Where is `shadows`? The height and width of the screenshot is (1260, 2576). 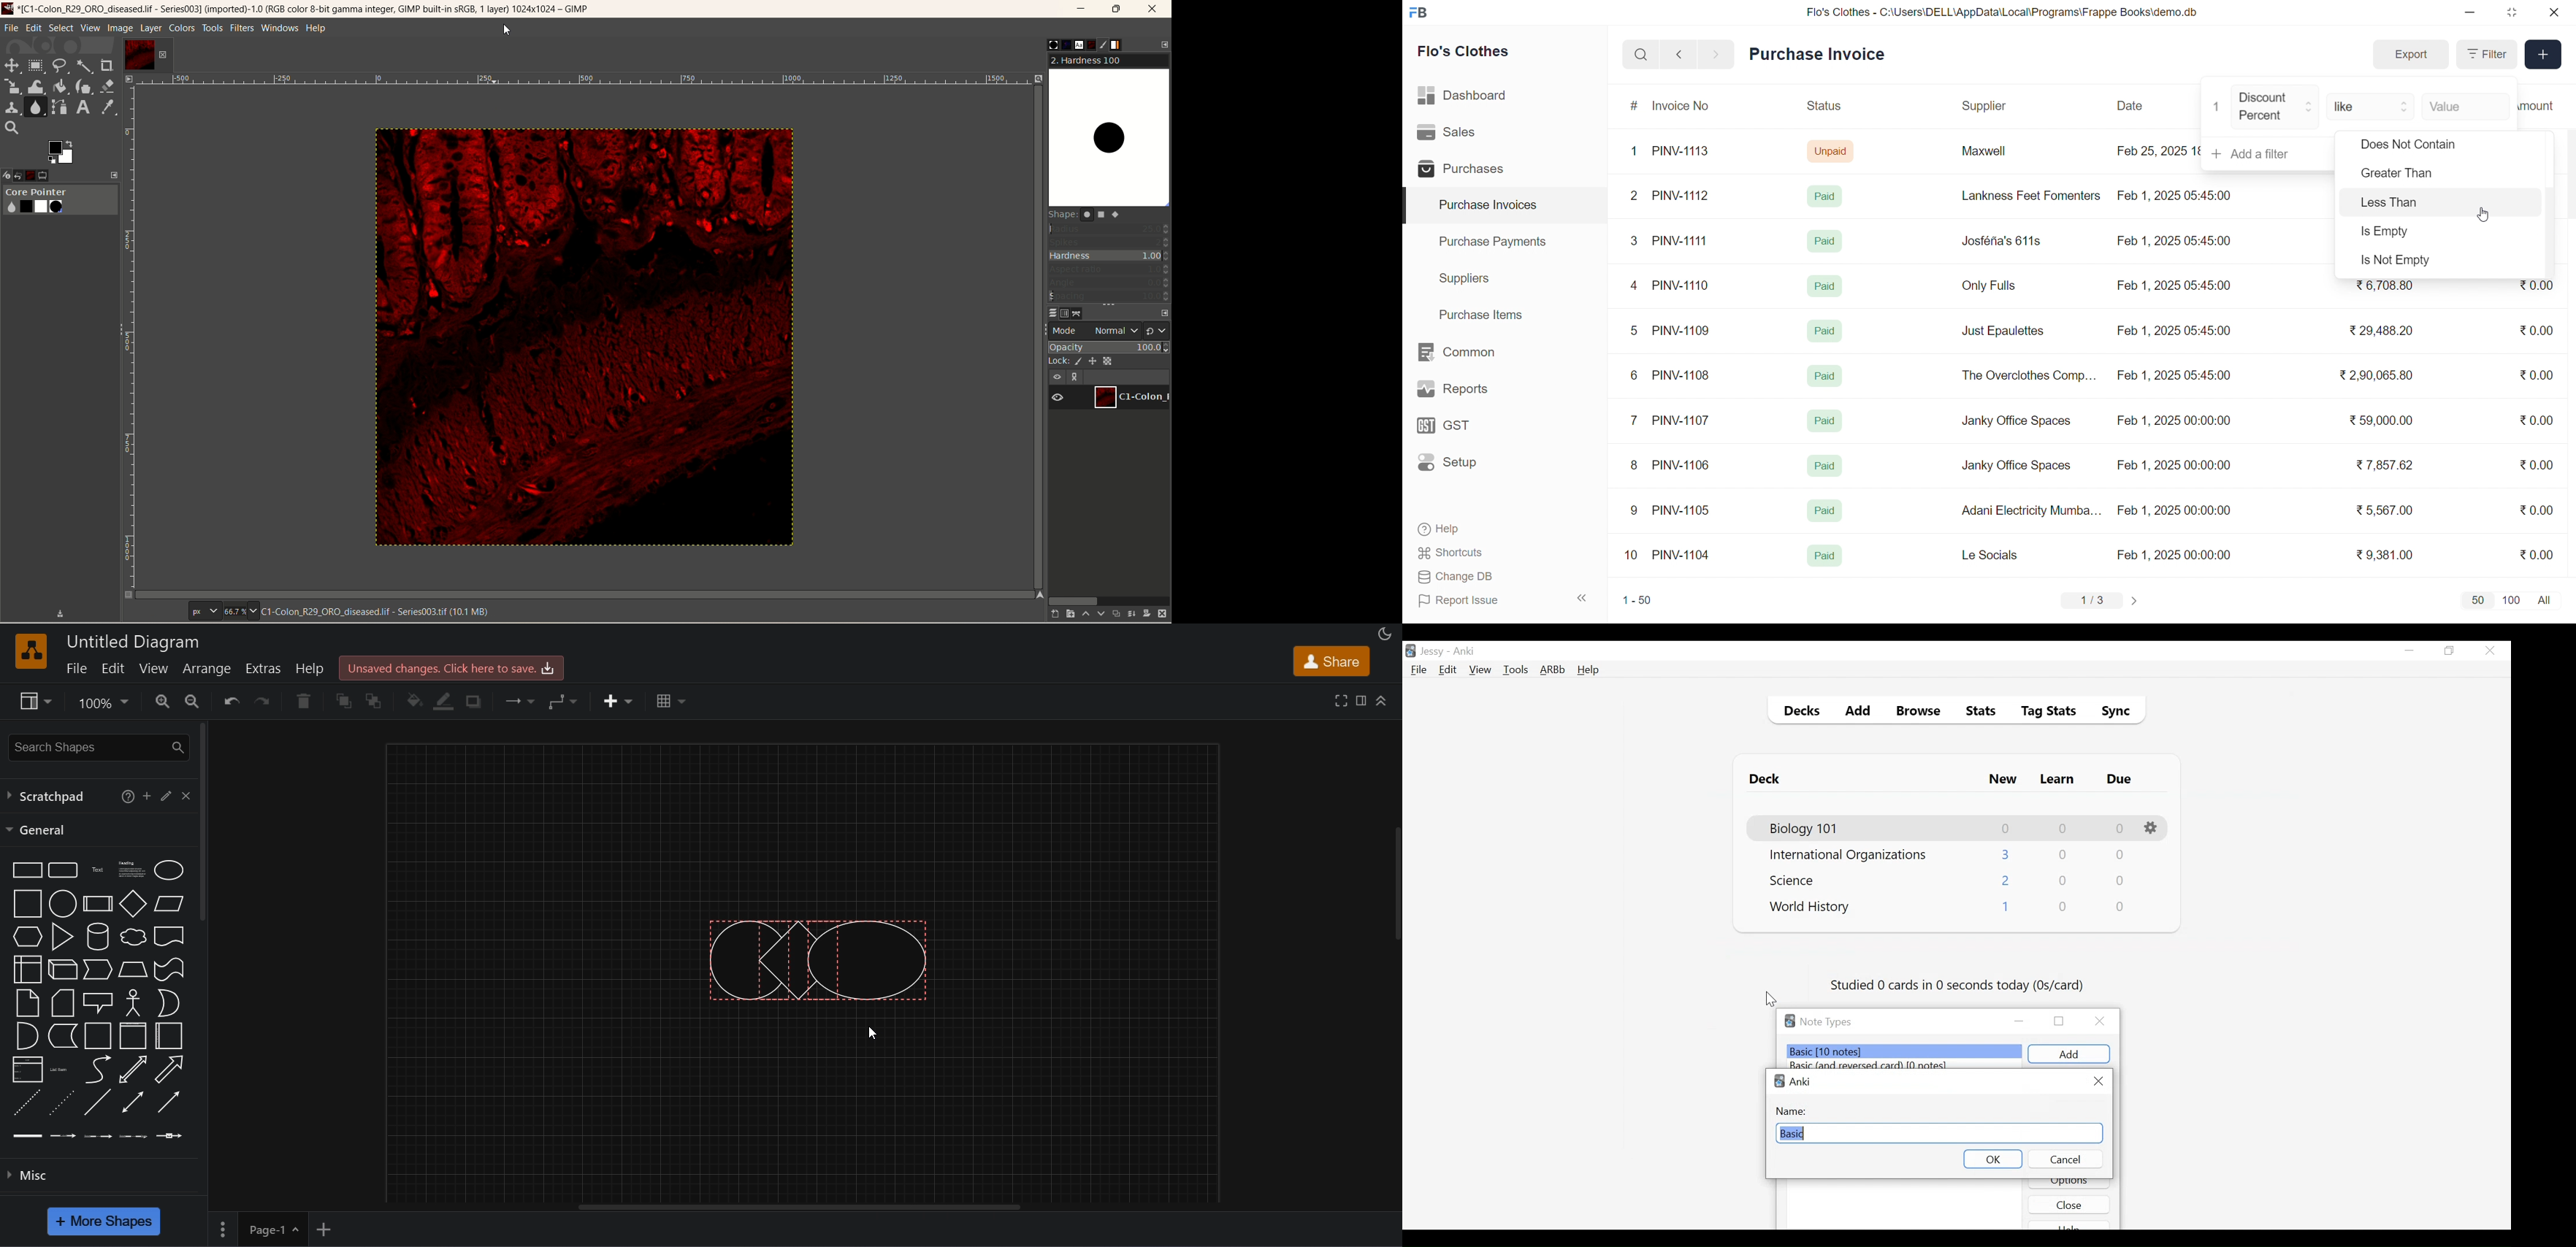
shadows is located at coordinates (472, 702).